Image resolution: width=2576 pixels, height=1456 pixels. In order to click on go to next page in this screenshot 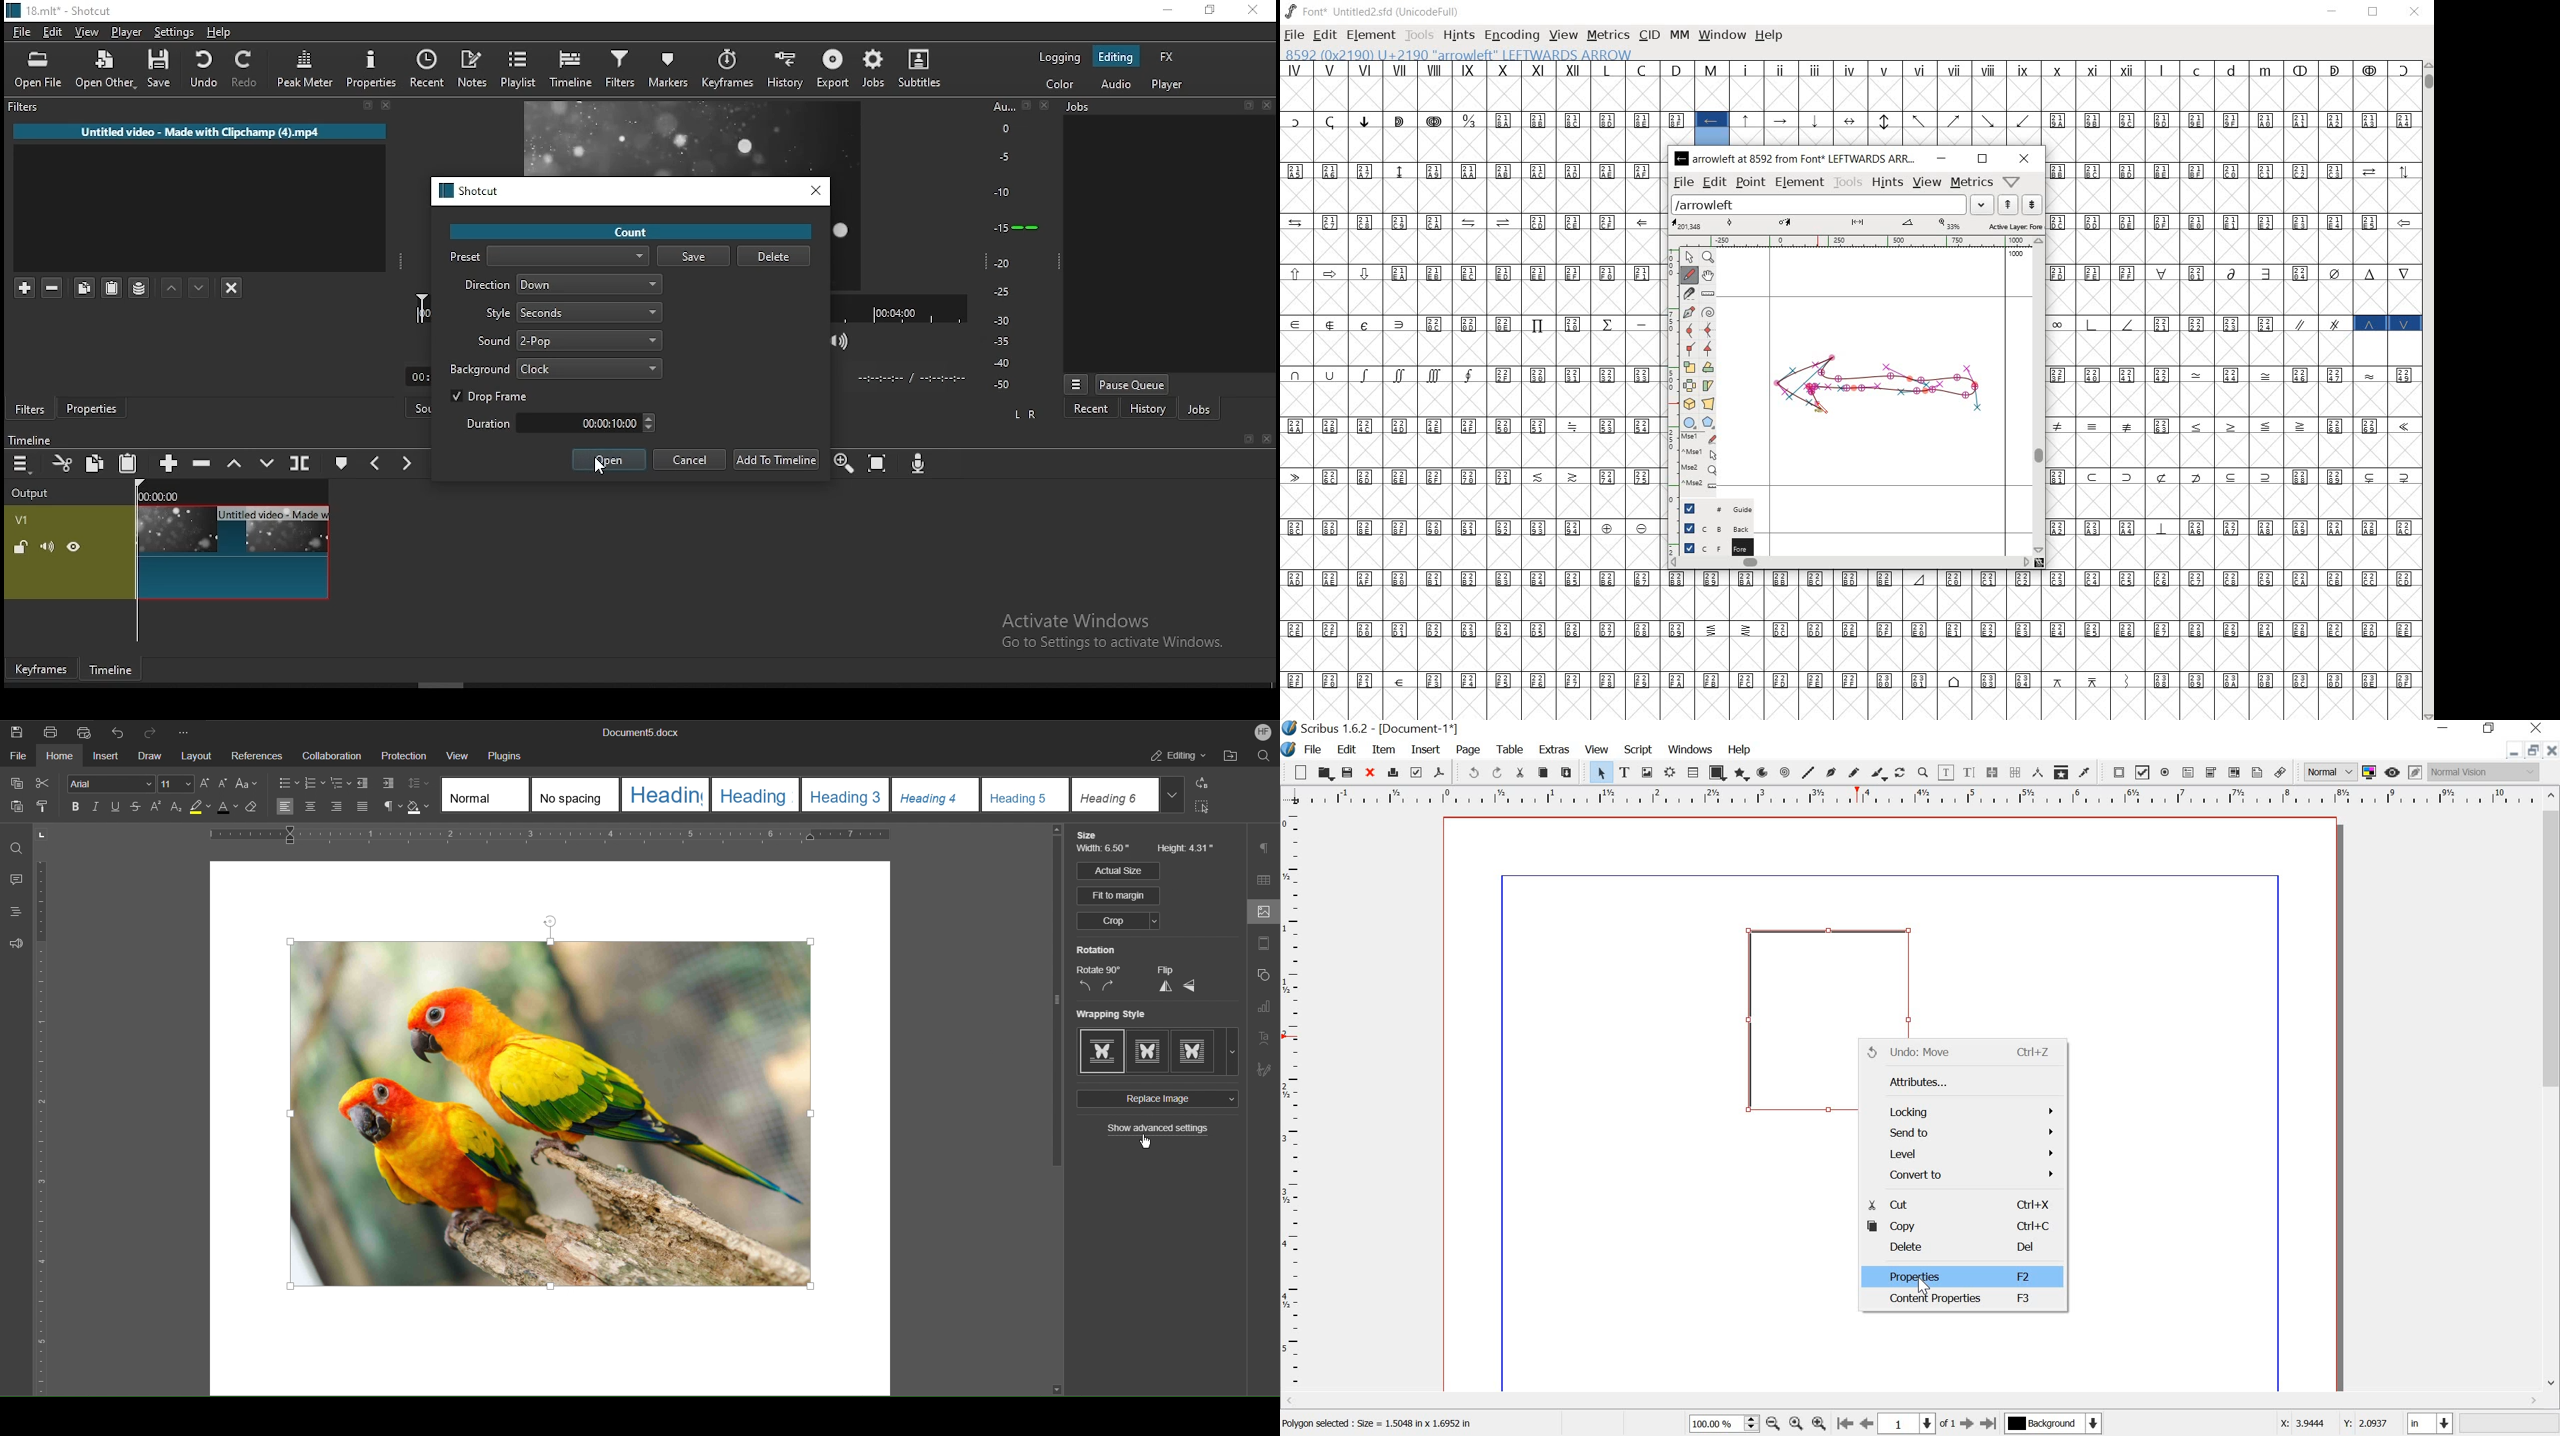, I will do `click(1968, 1423)`.